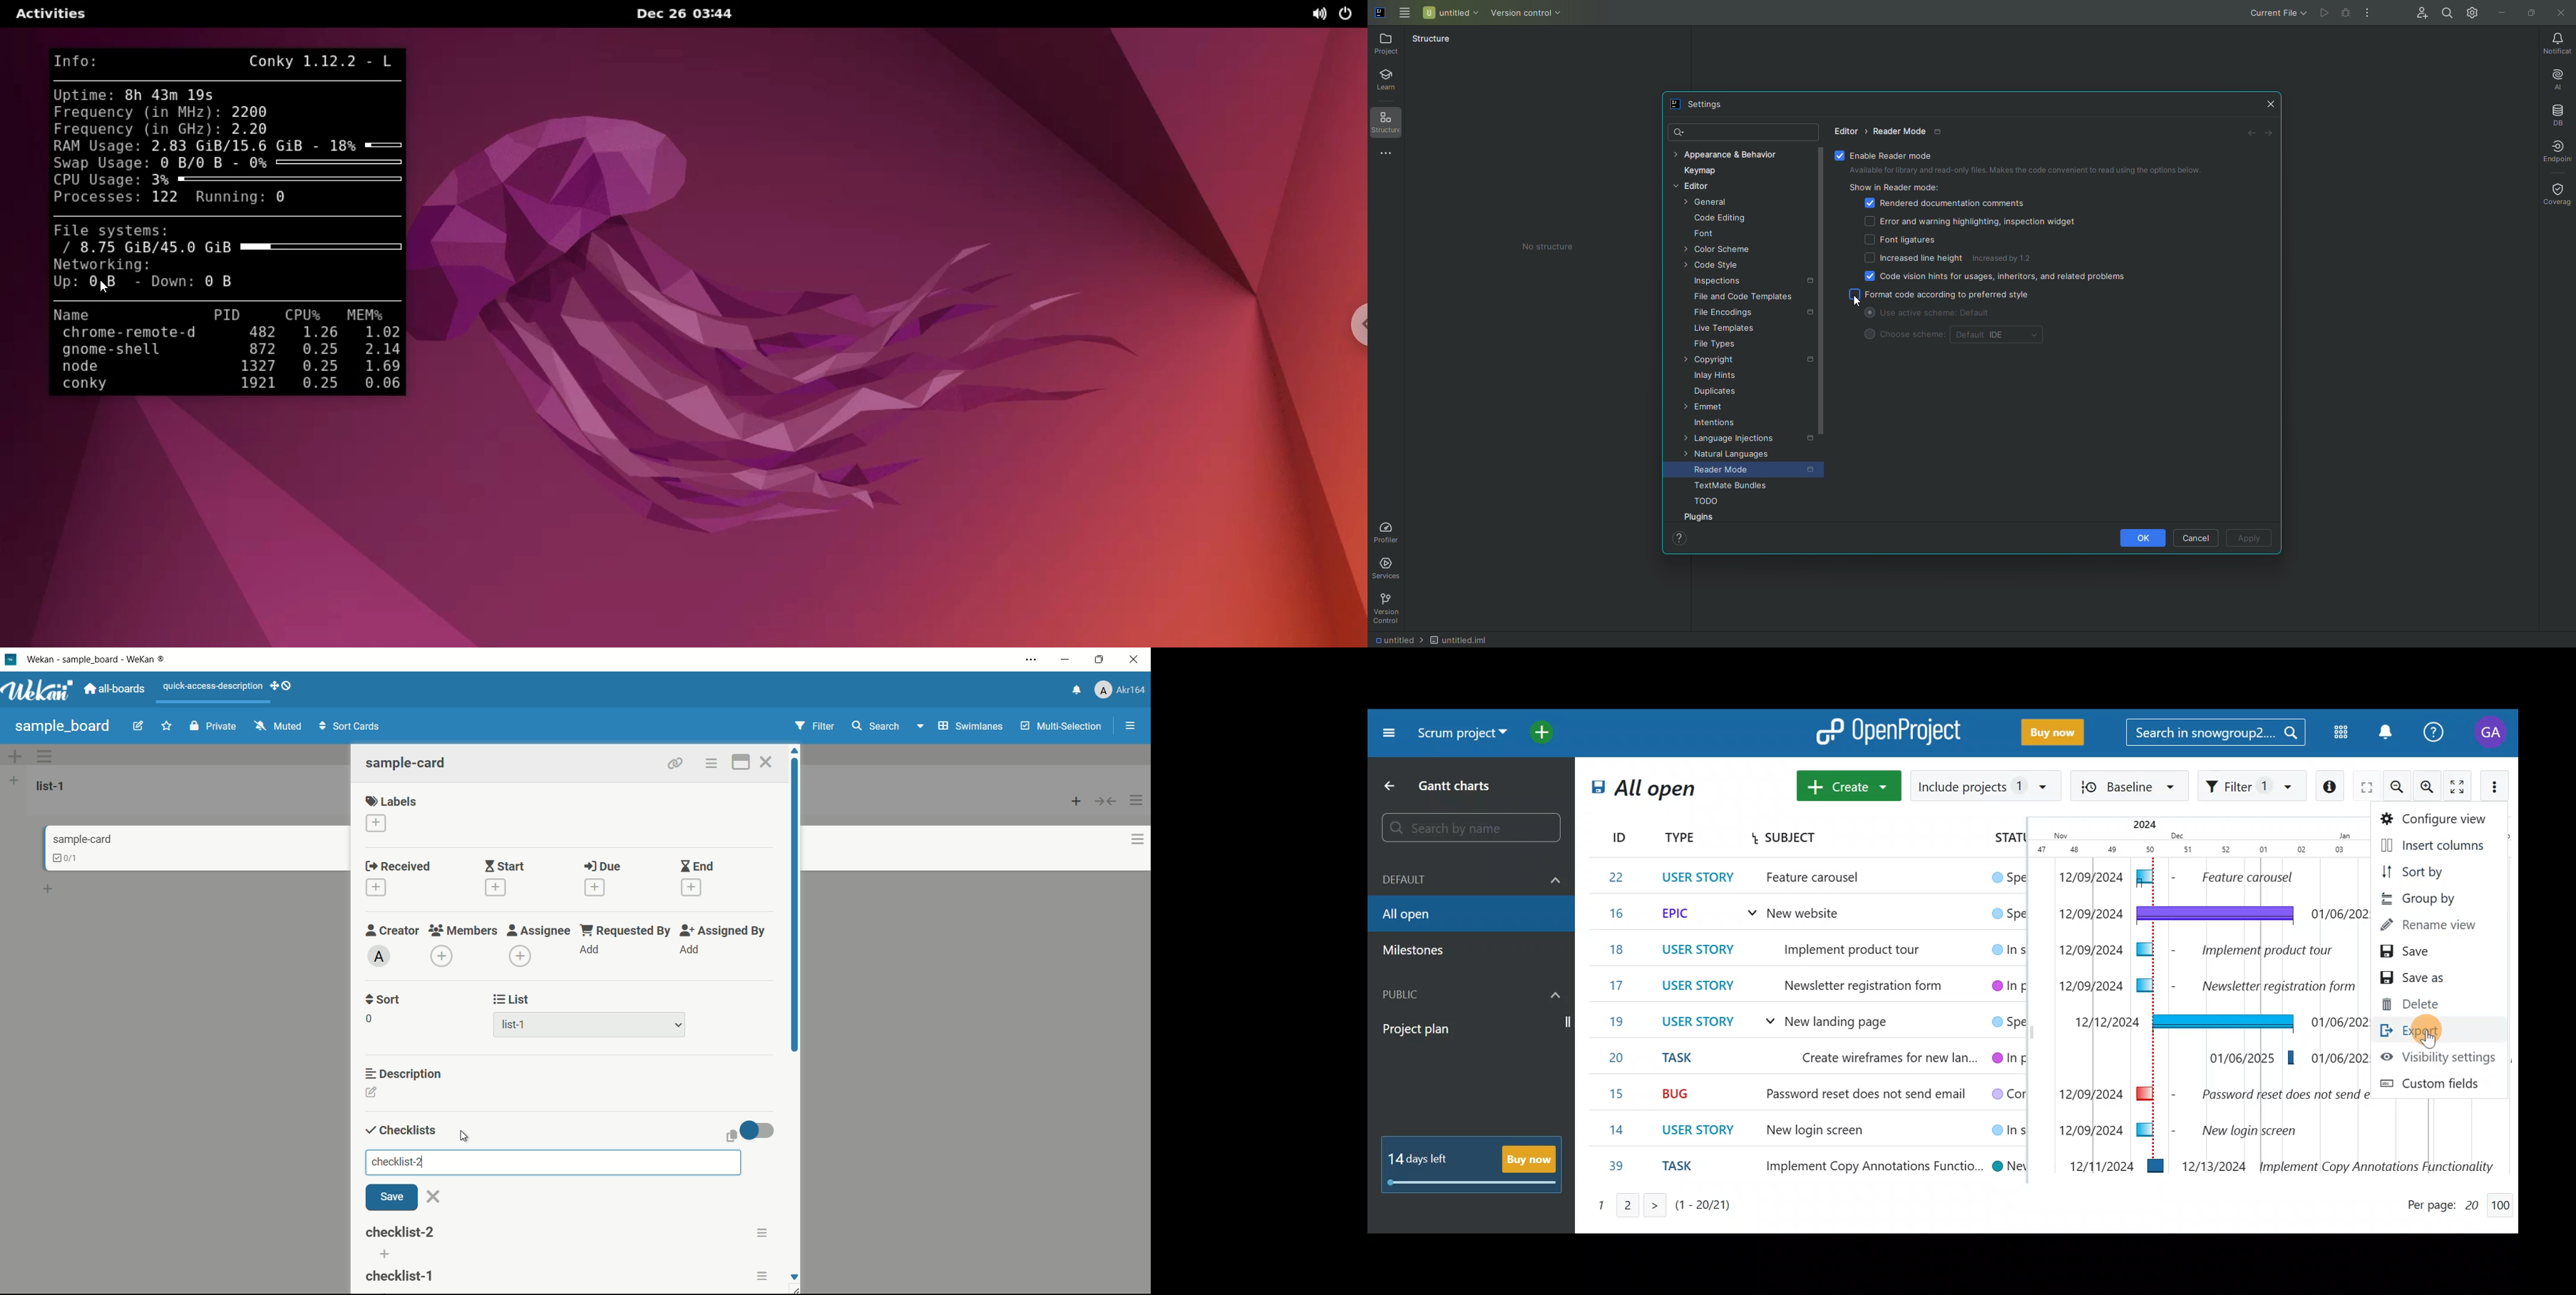  Describe the element at coordinates (372, 1094) in the screenshot. I see `add description` at that location.